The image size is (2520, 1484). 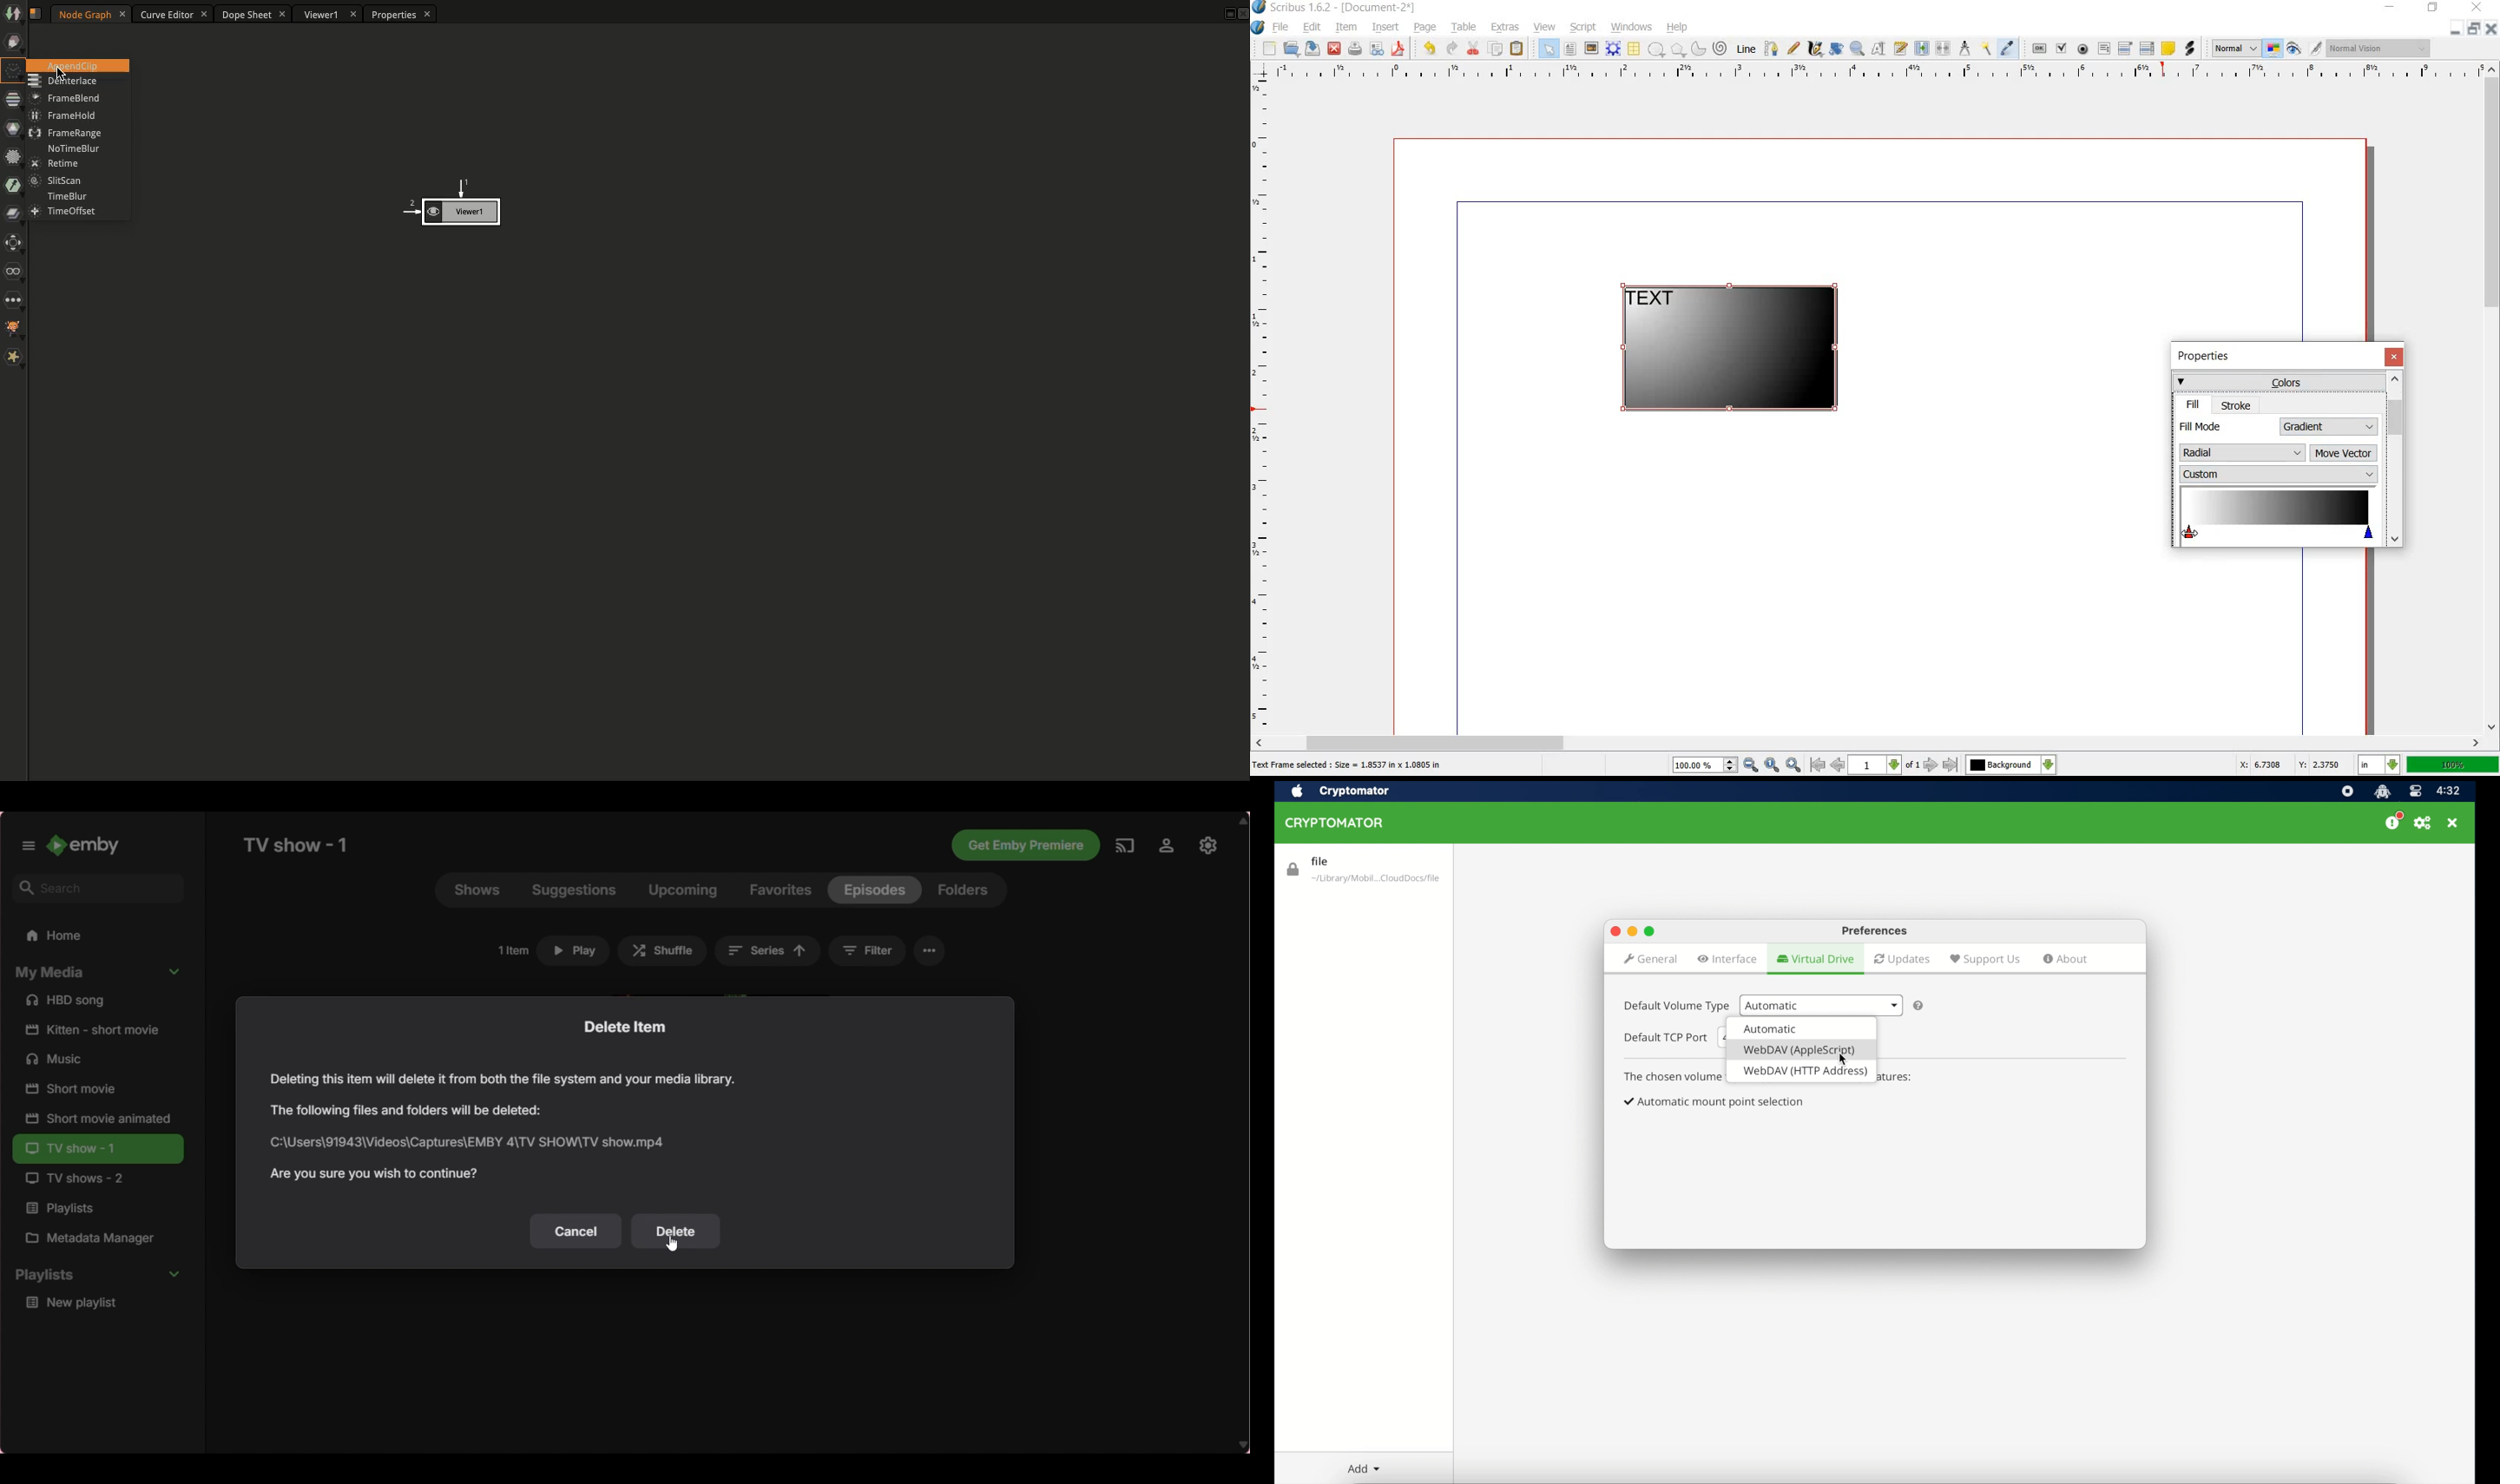 I want to click on TV show - 1, Current folder highlighted, so click(x=98, y=1149).